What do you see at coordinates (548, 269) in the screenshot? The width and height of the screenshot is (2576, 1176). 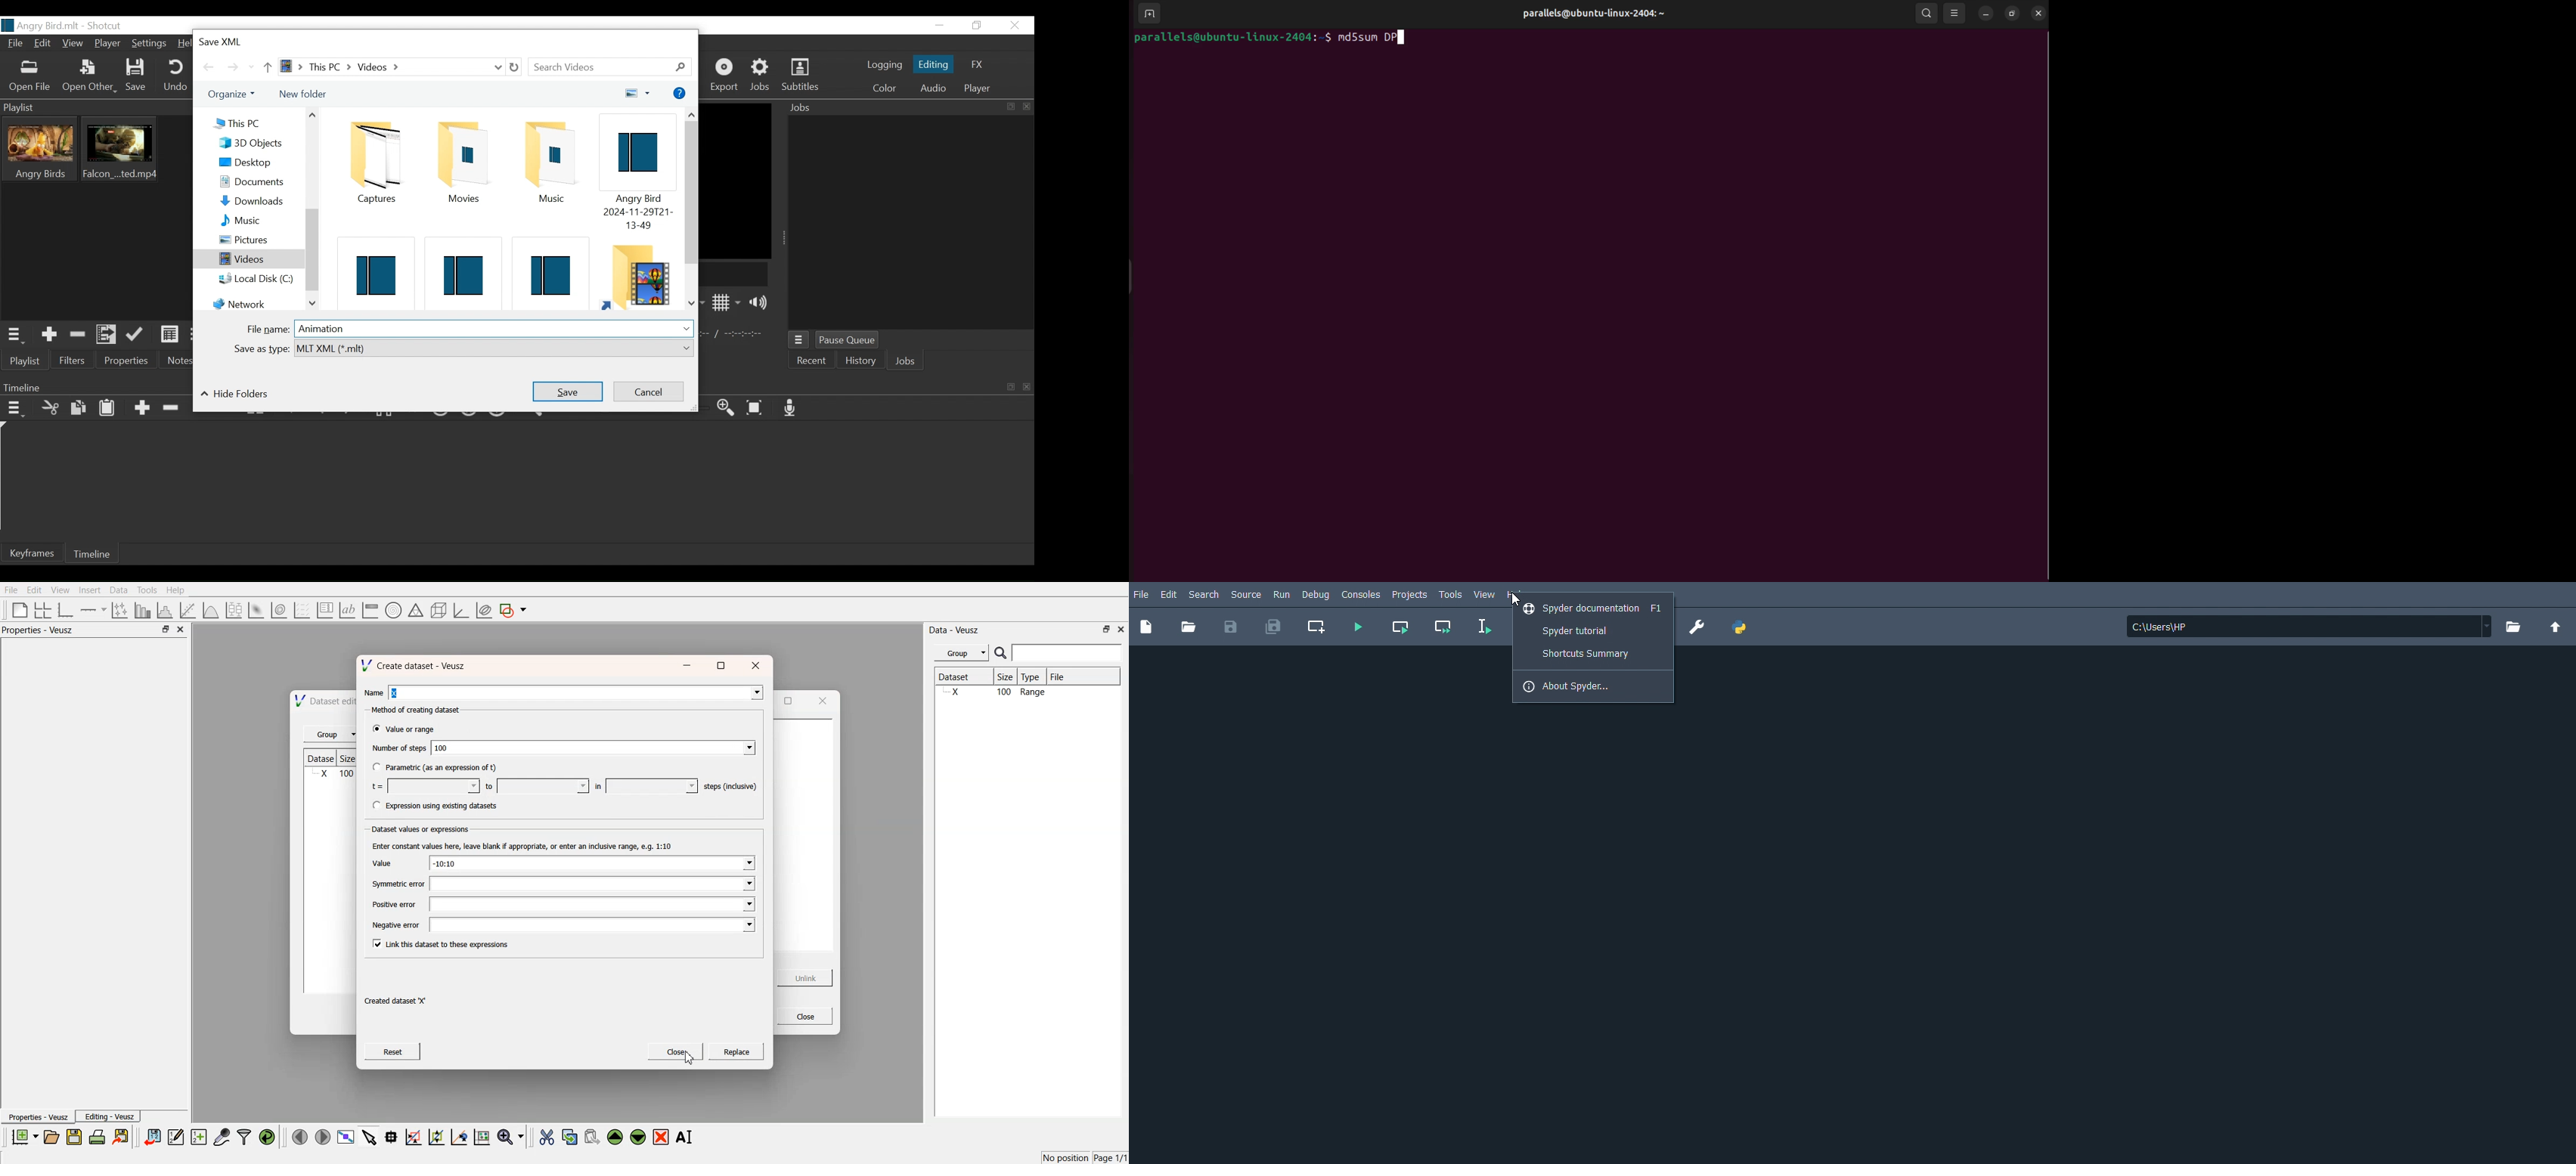 I see `Shotcut File` at bounding box center [548, 269].